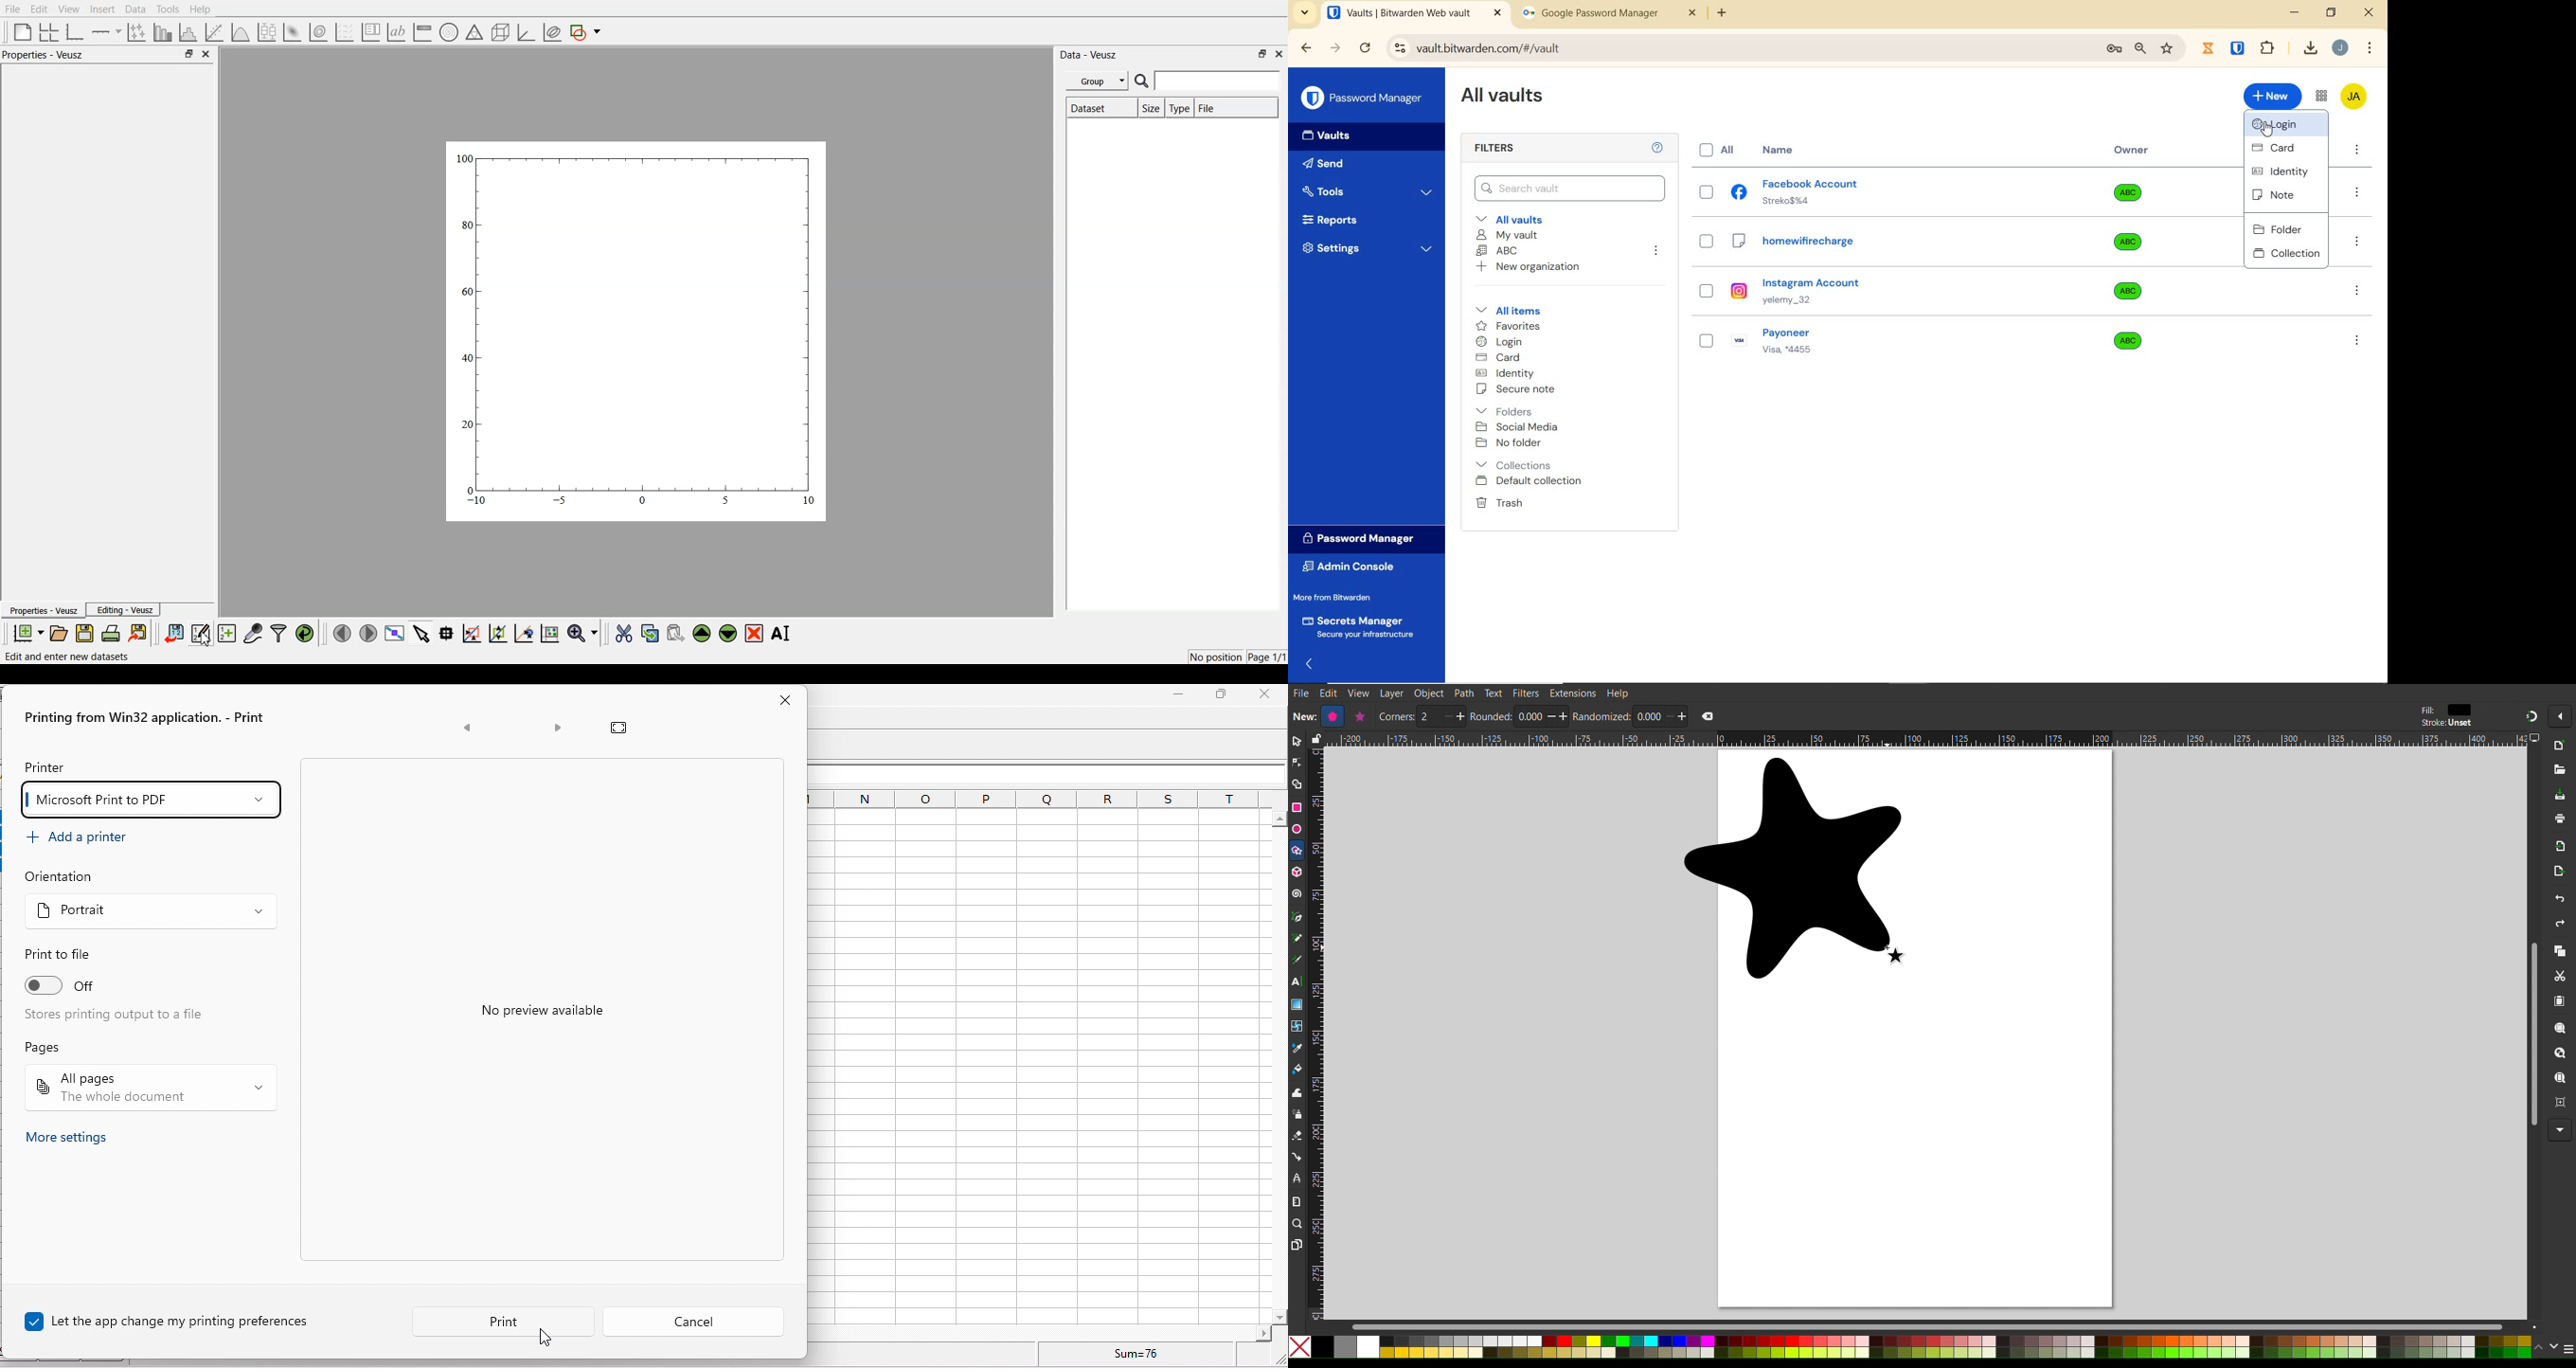  I want to click on increase/decrease, so click(1558, 716).